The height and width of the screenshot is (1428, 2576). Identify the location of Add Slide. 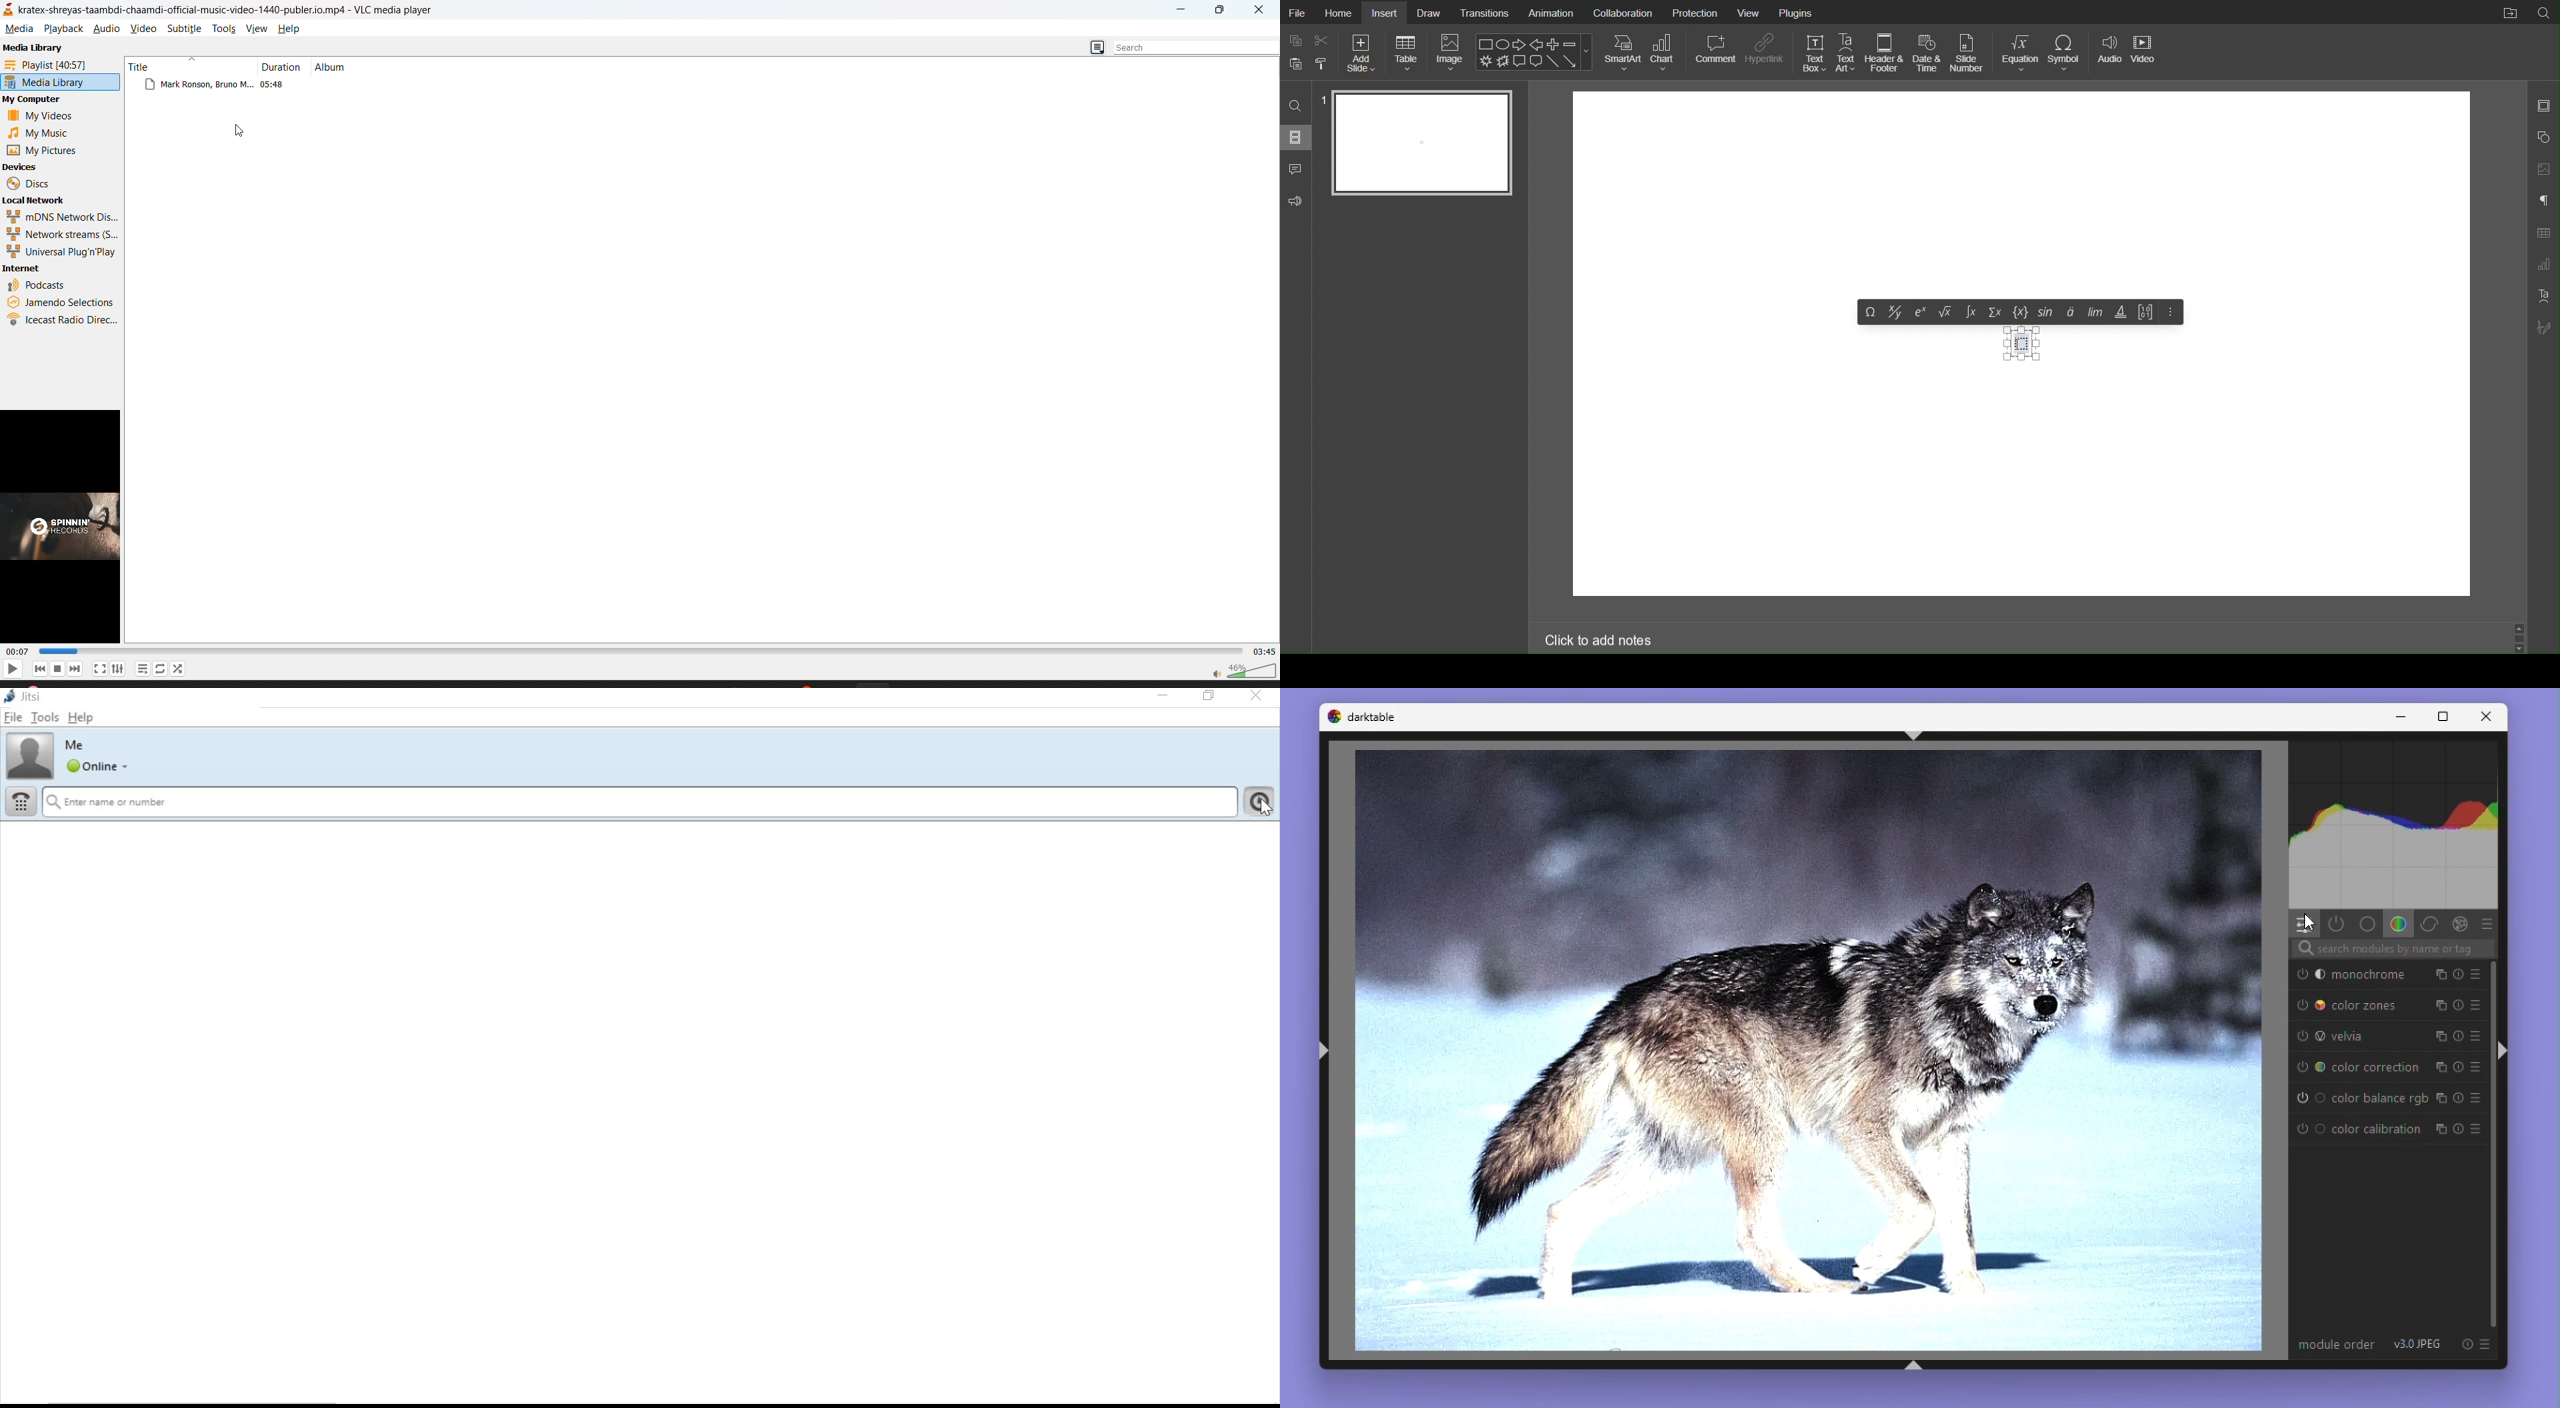
(1362, 54).